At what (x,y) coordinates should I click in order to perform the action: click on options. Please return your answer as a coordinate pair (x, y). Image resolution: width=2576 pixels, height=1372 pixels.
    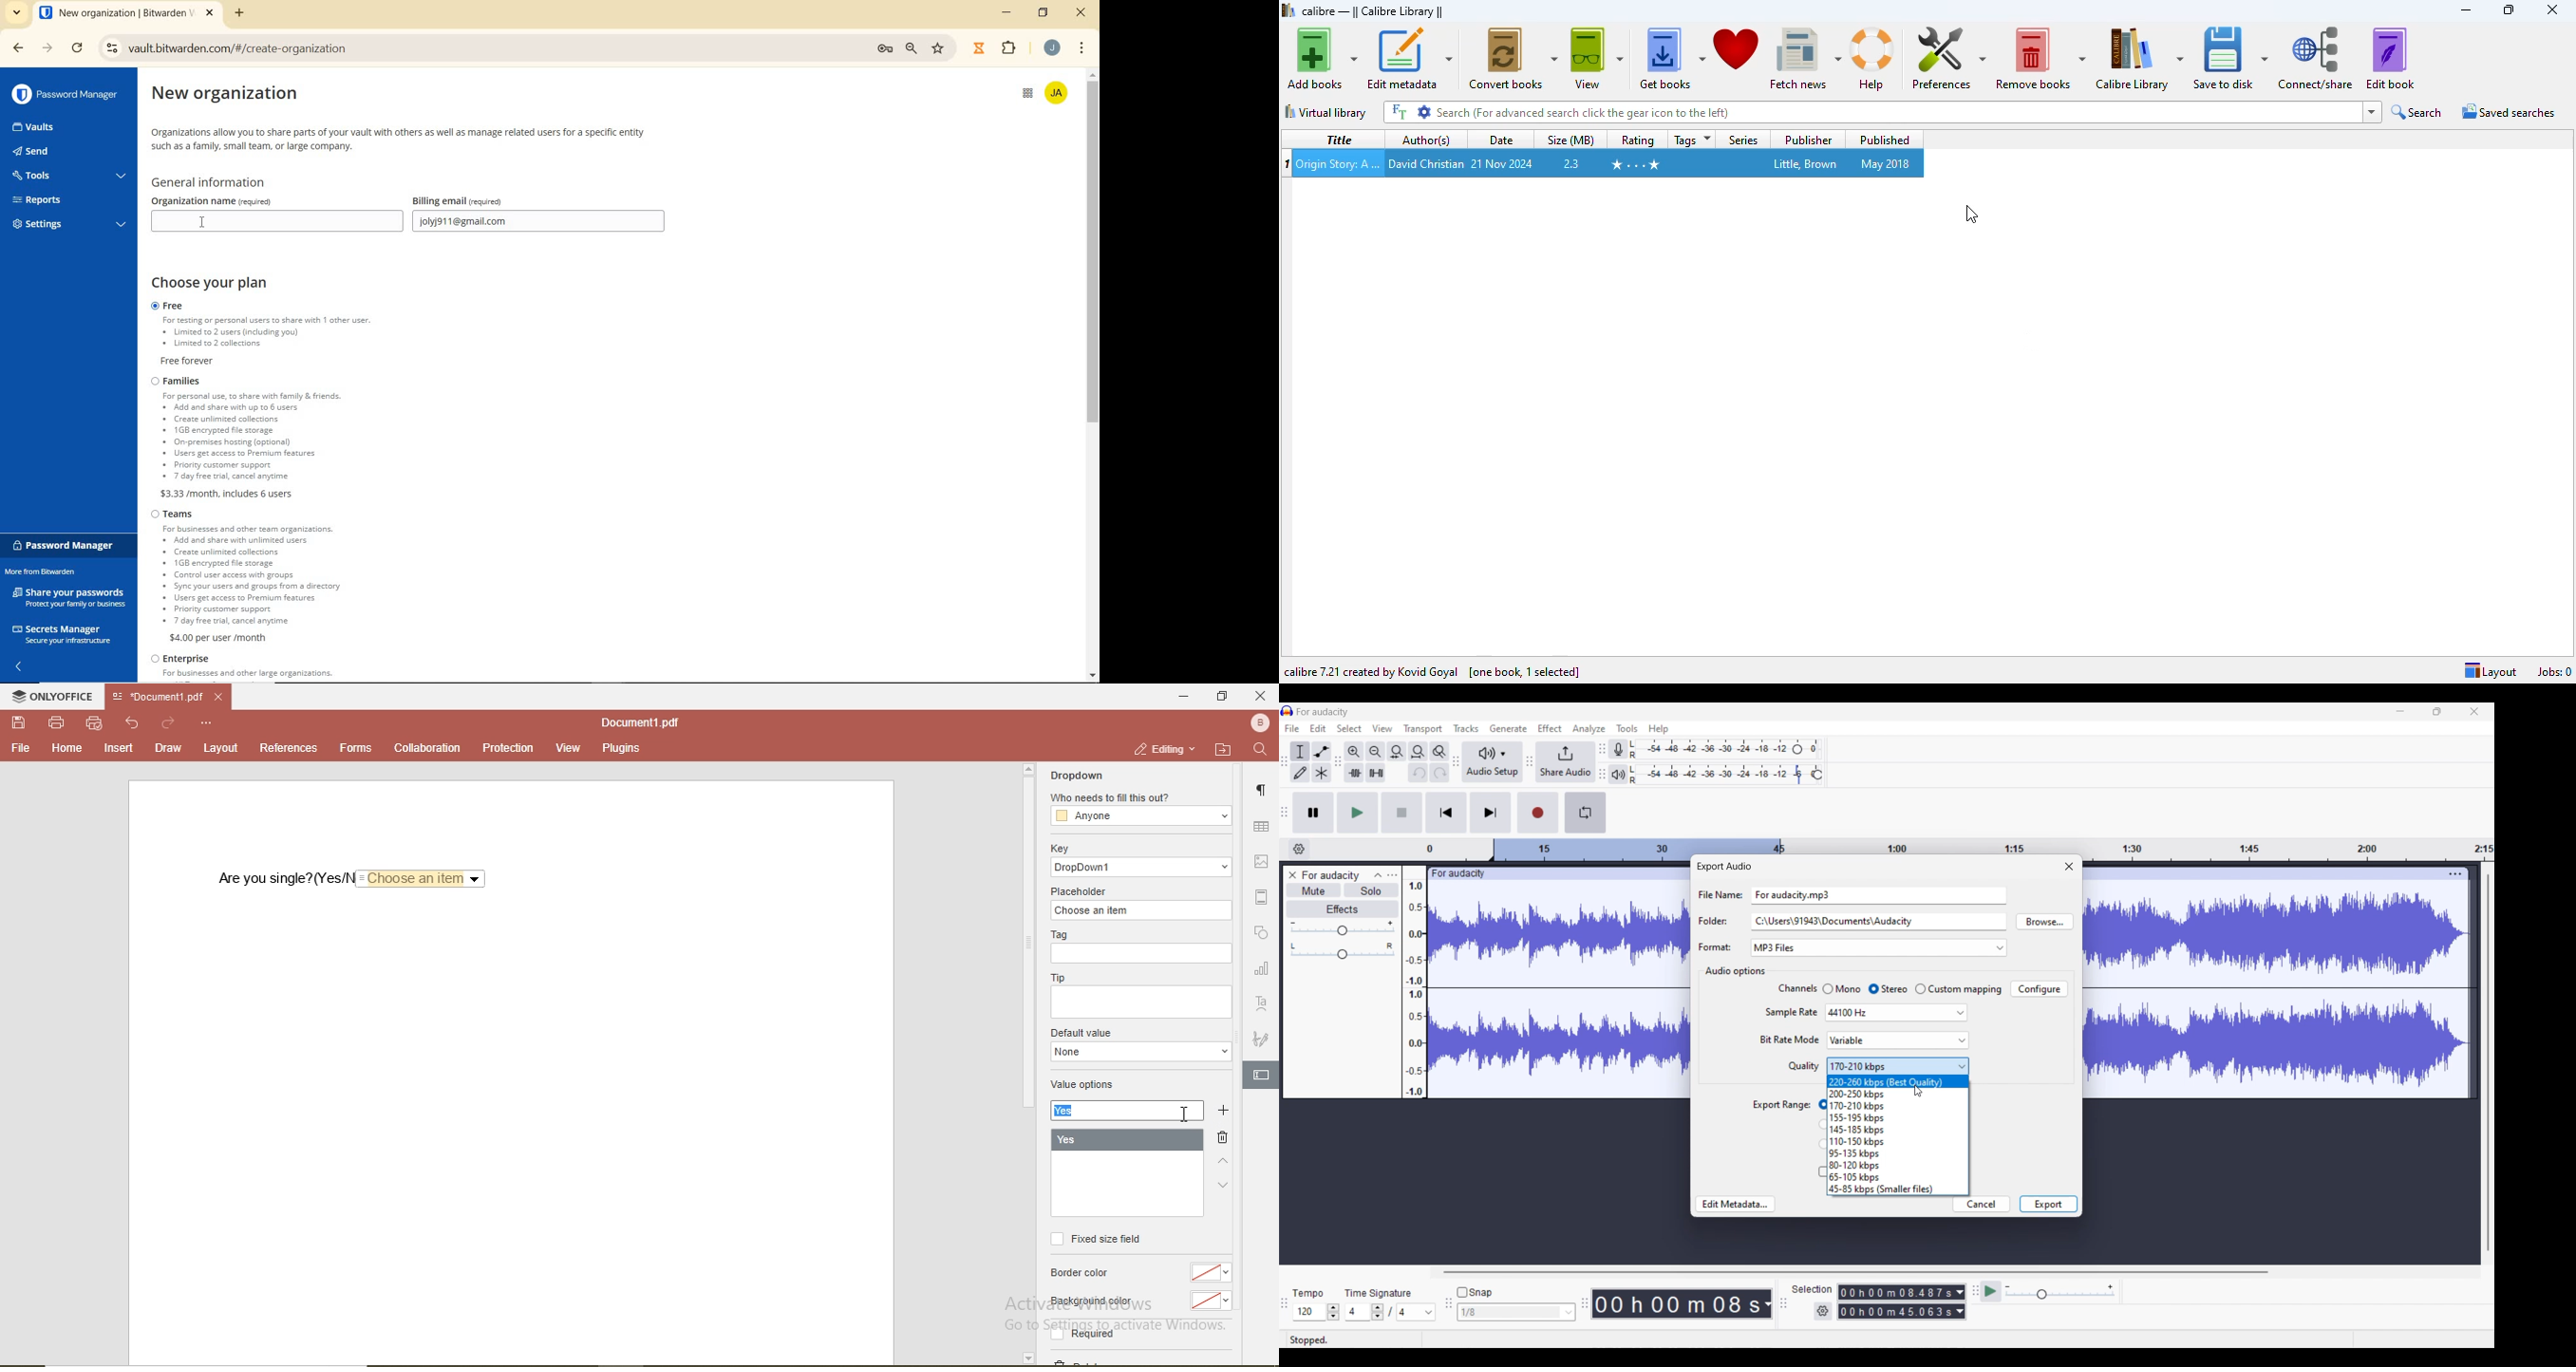
    Looking at the image, I should click on (207, 724).